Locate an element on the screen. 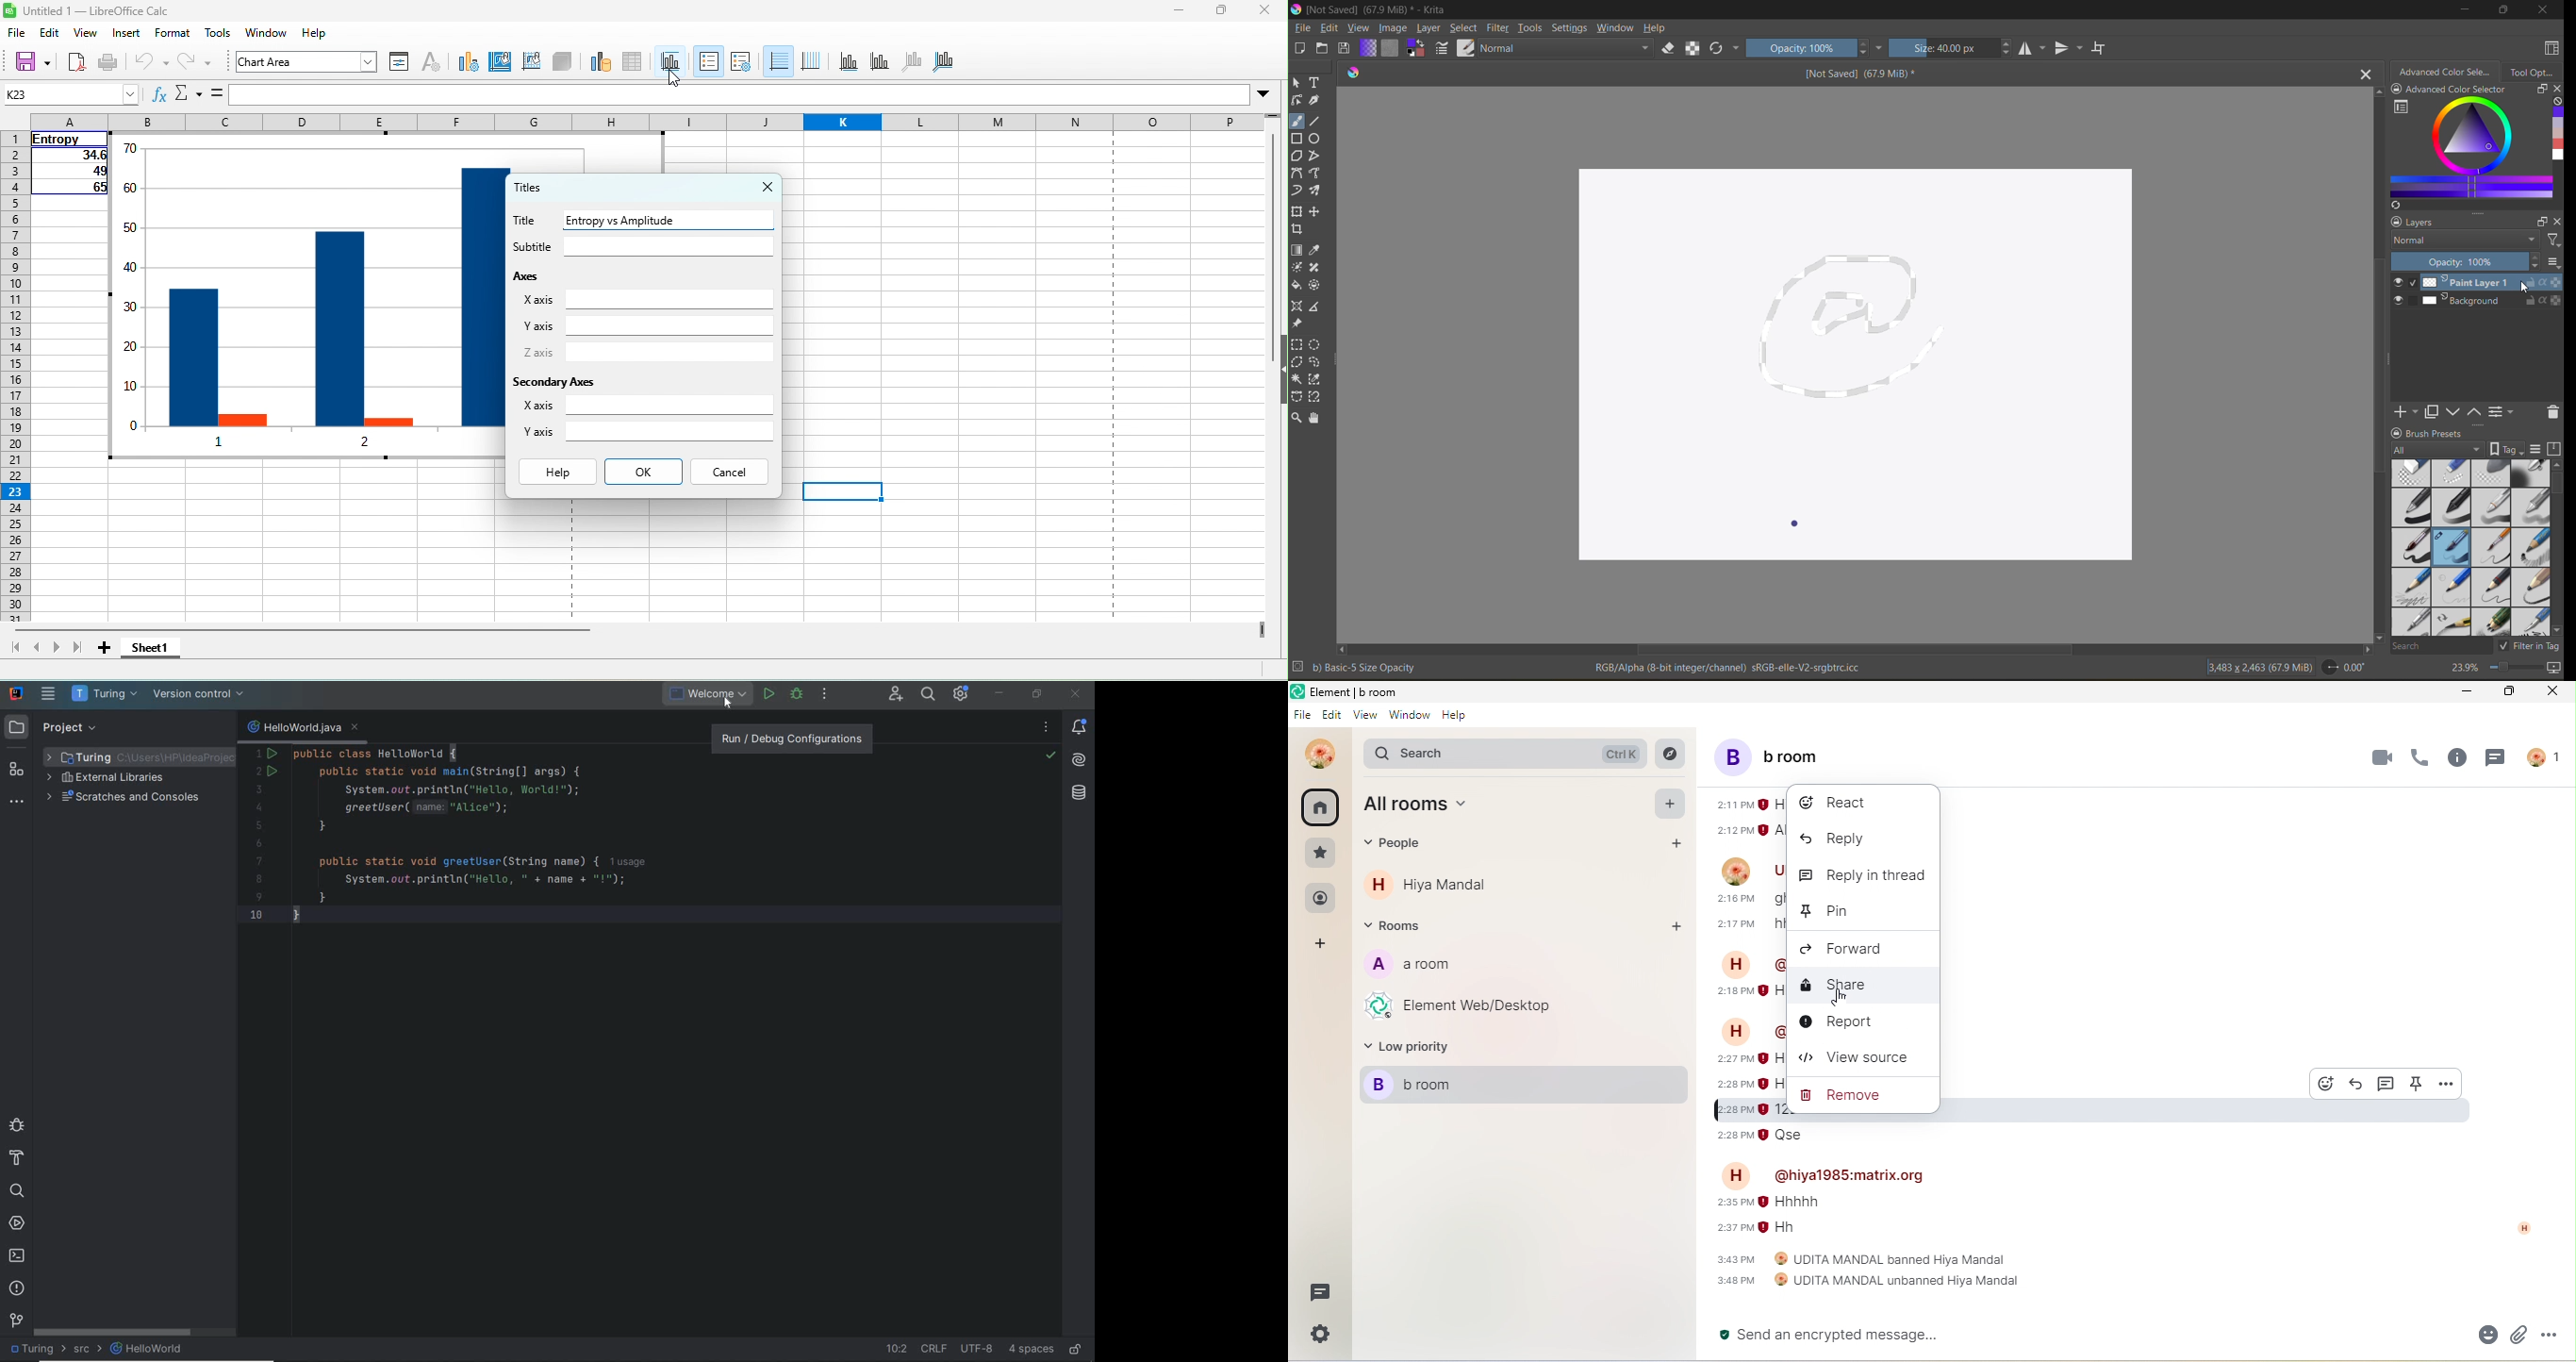 The width and height of the screenshot is (2576, 1372). all axes is located at coordinates (952, 65).